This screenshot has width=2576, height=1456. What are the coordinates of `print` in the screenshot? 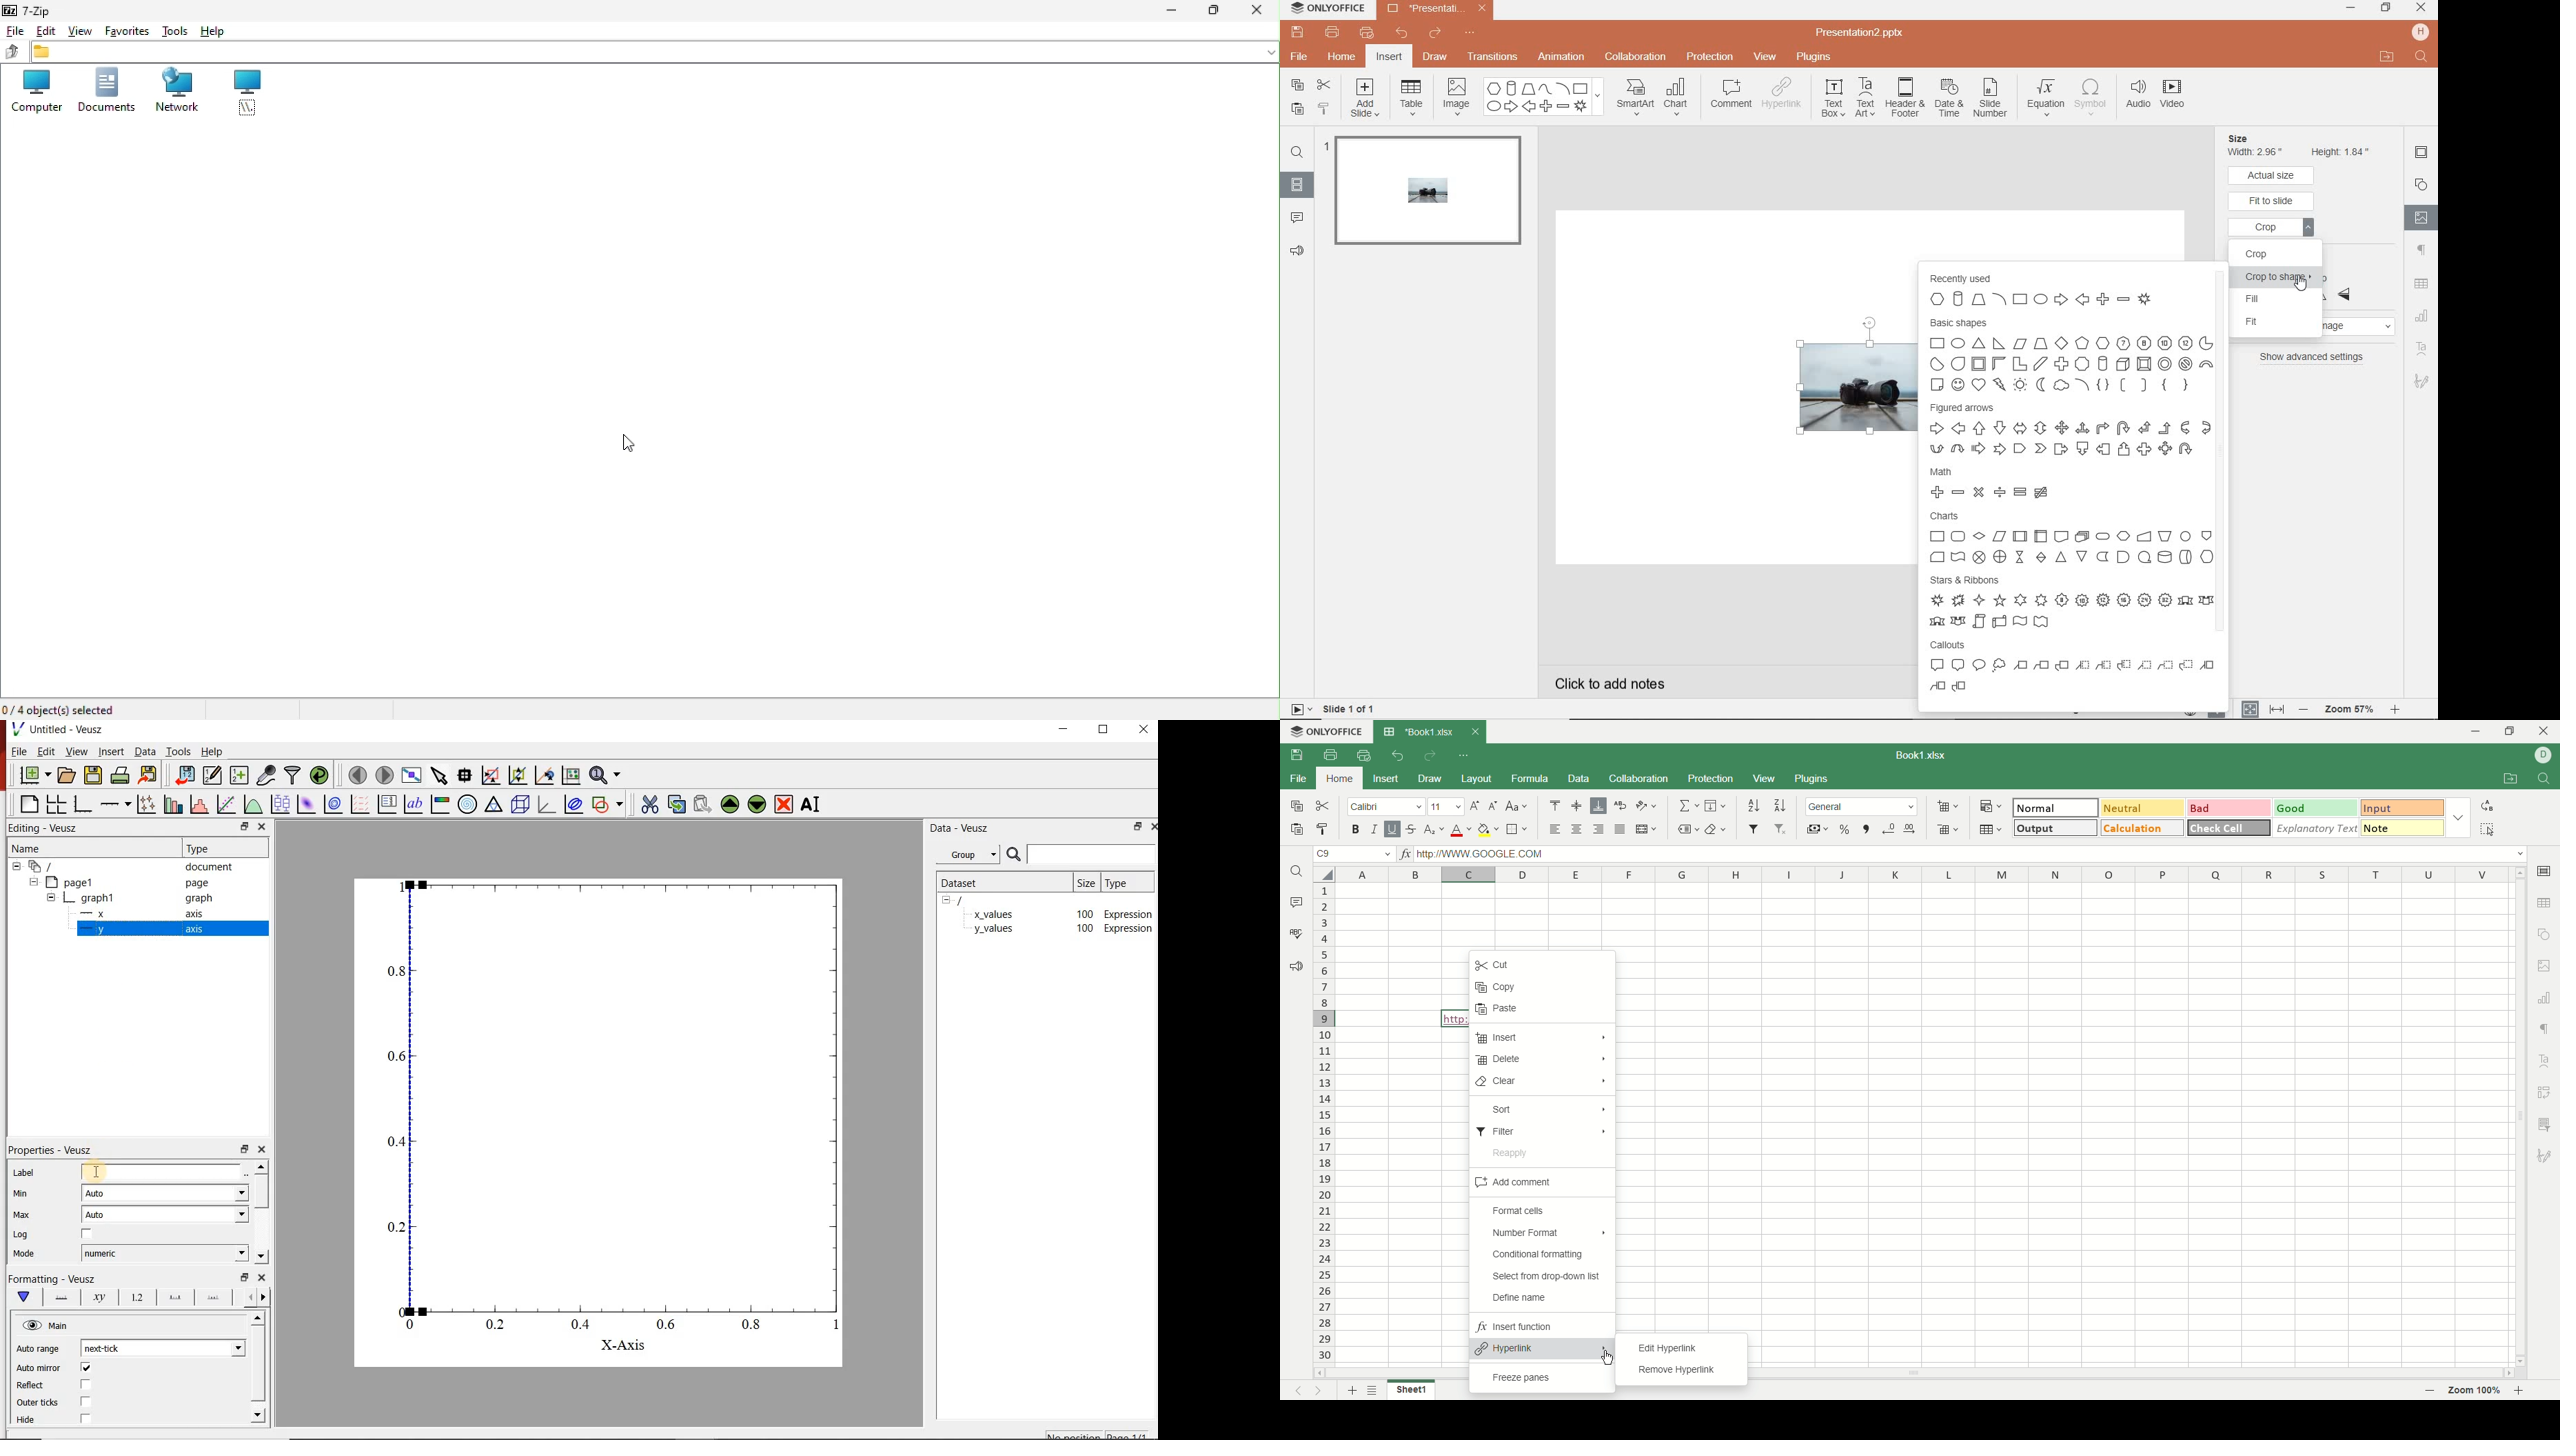 It's located at (1333, 32).